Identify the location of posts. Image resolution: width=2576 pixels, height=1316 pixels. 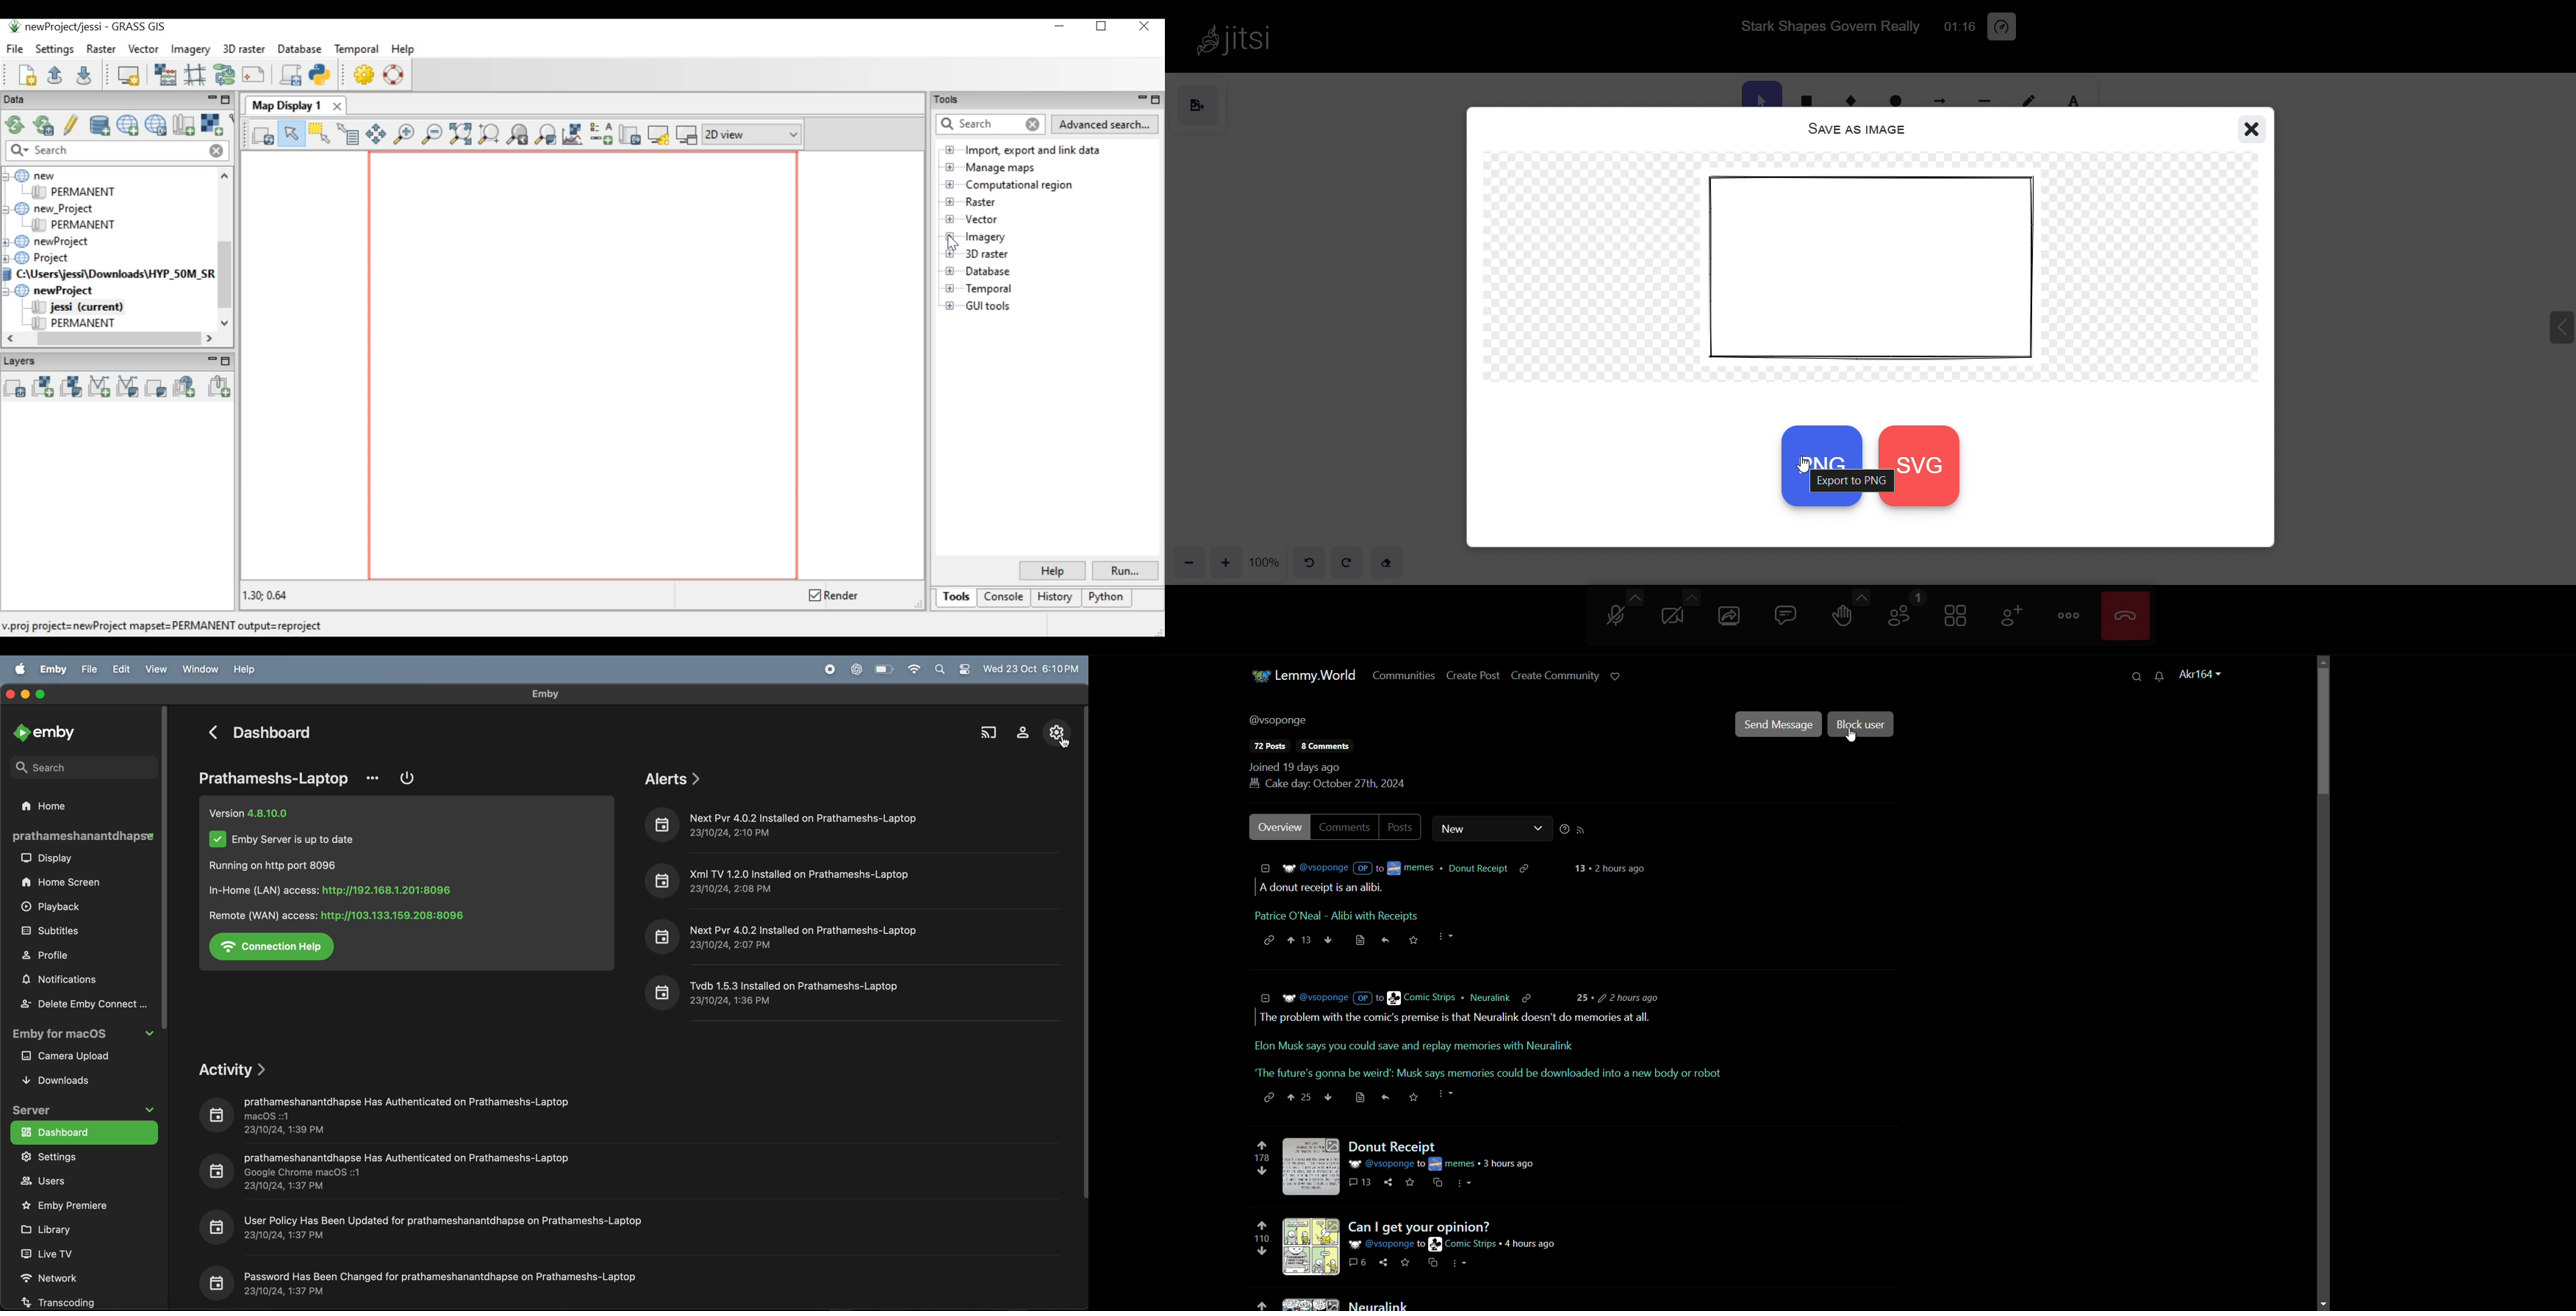
(1402, 826).